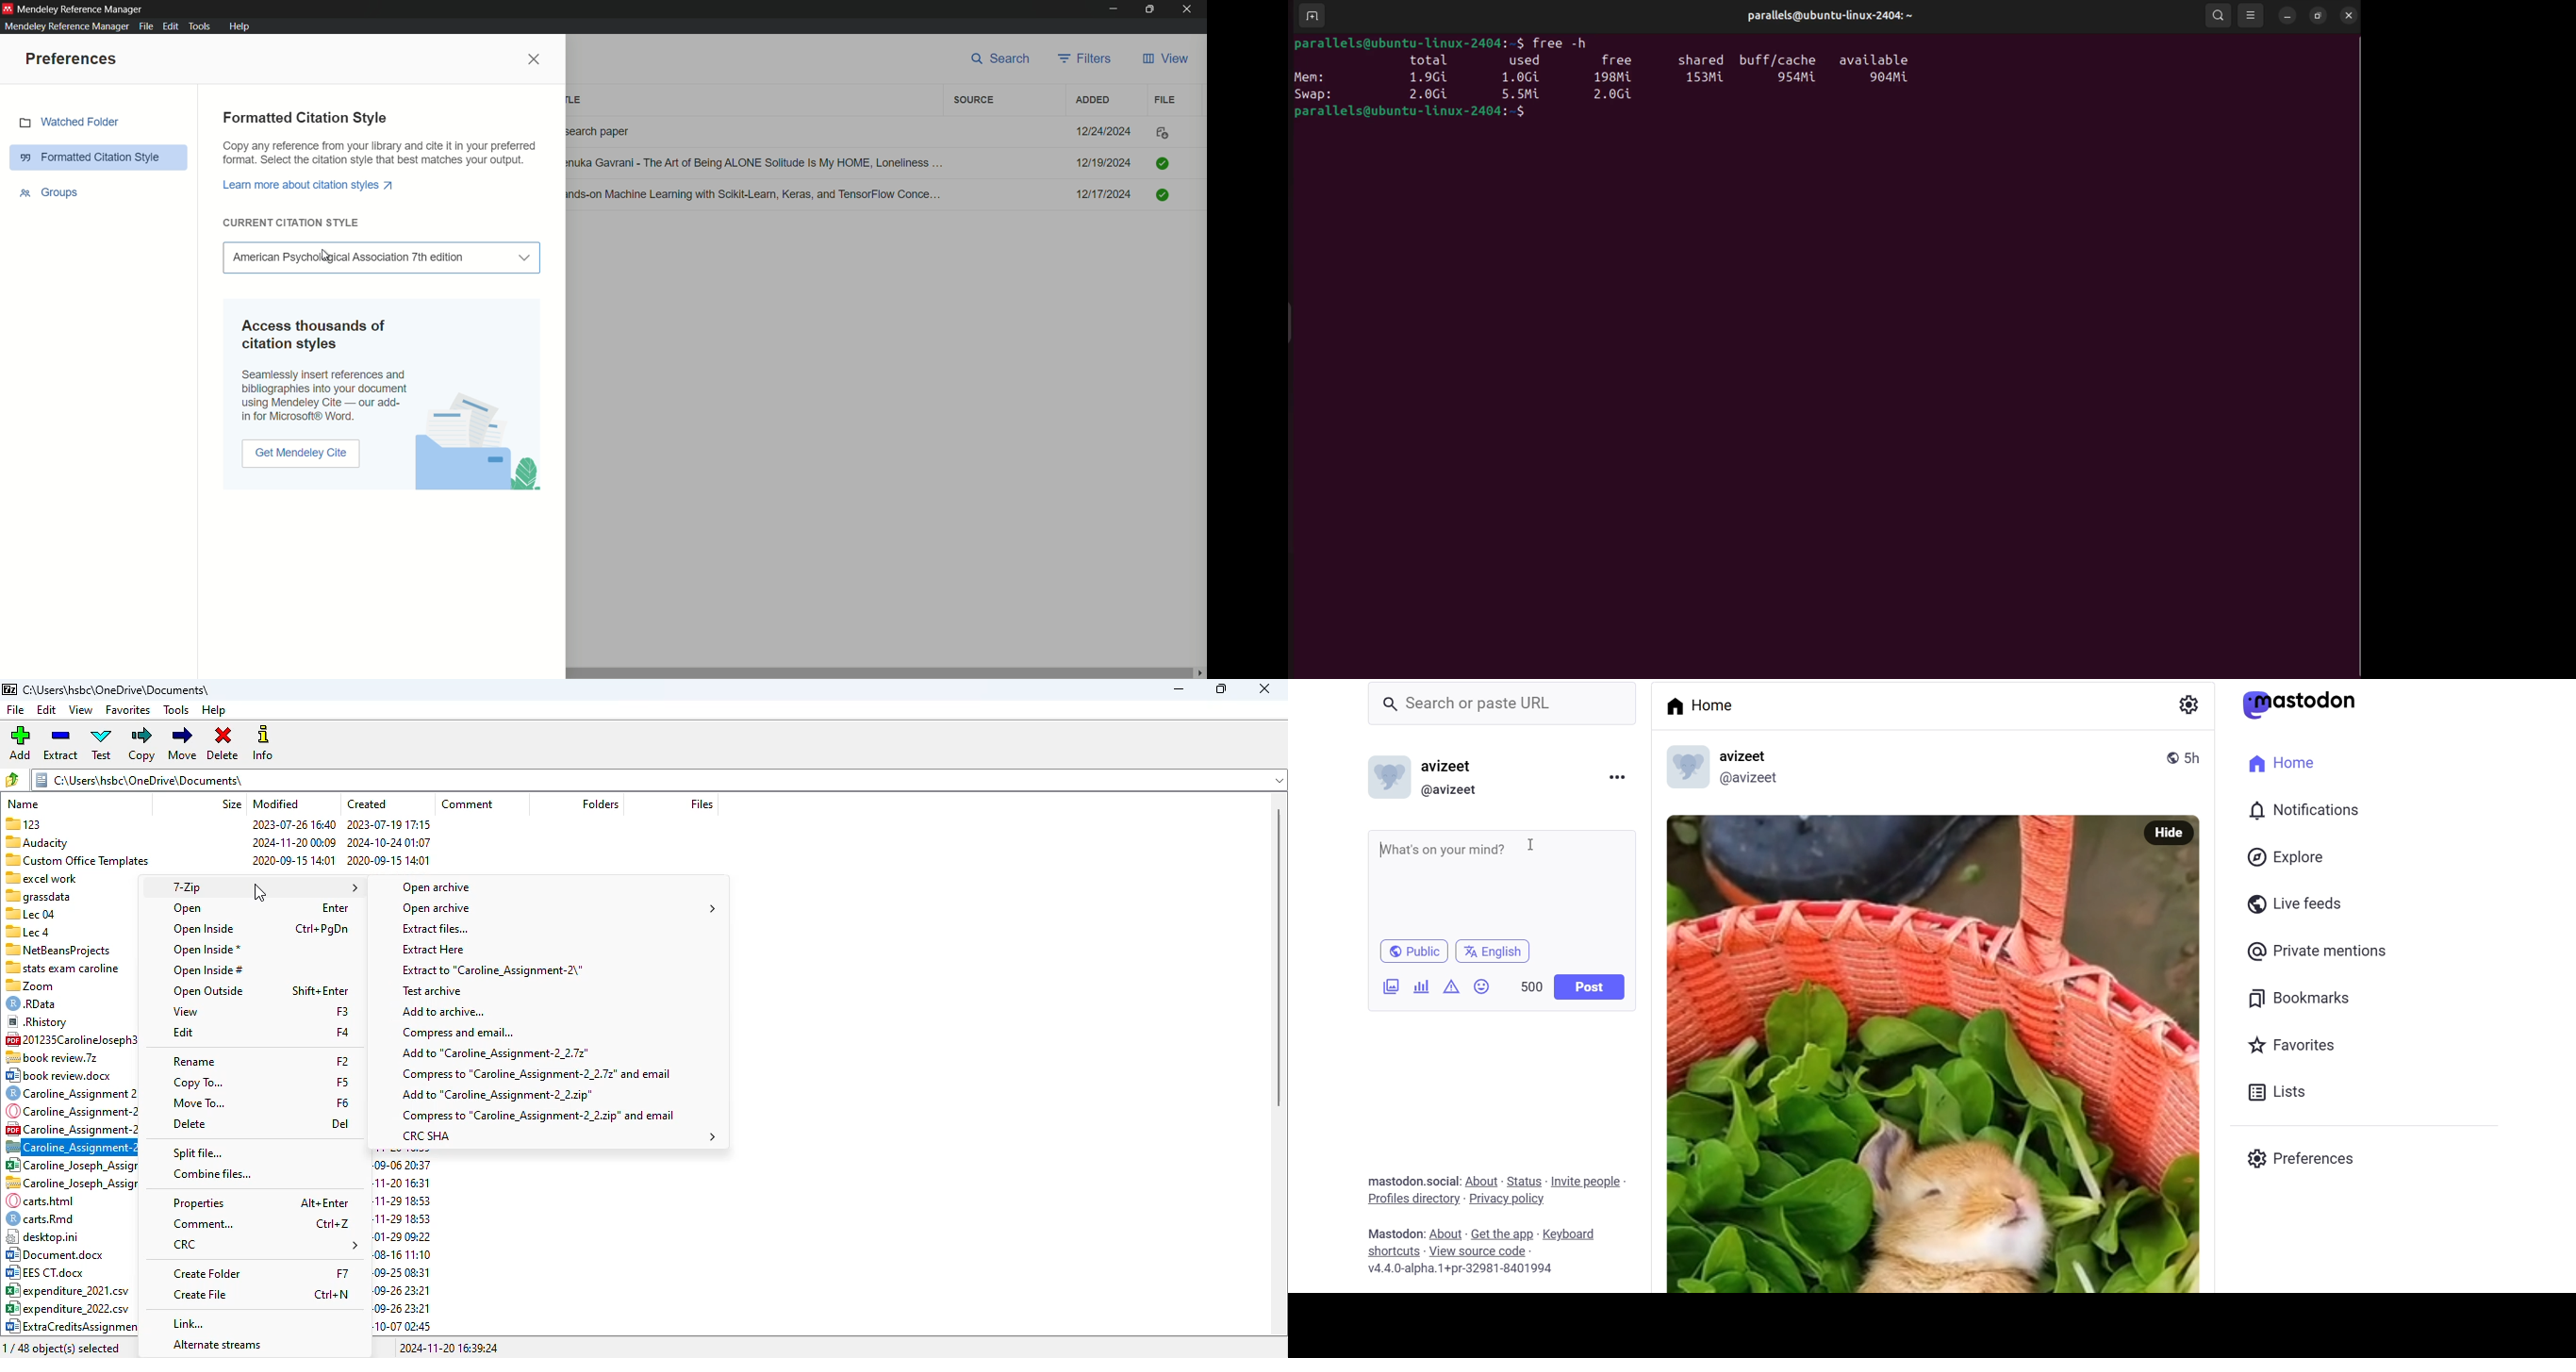 The height and width of the screenshot is (1372, 2576). I want to click on && Caroline Assignment-2.... 196542 2023-10-06 15:41 2023-10-06 15:41, so click(72, 1129).